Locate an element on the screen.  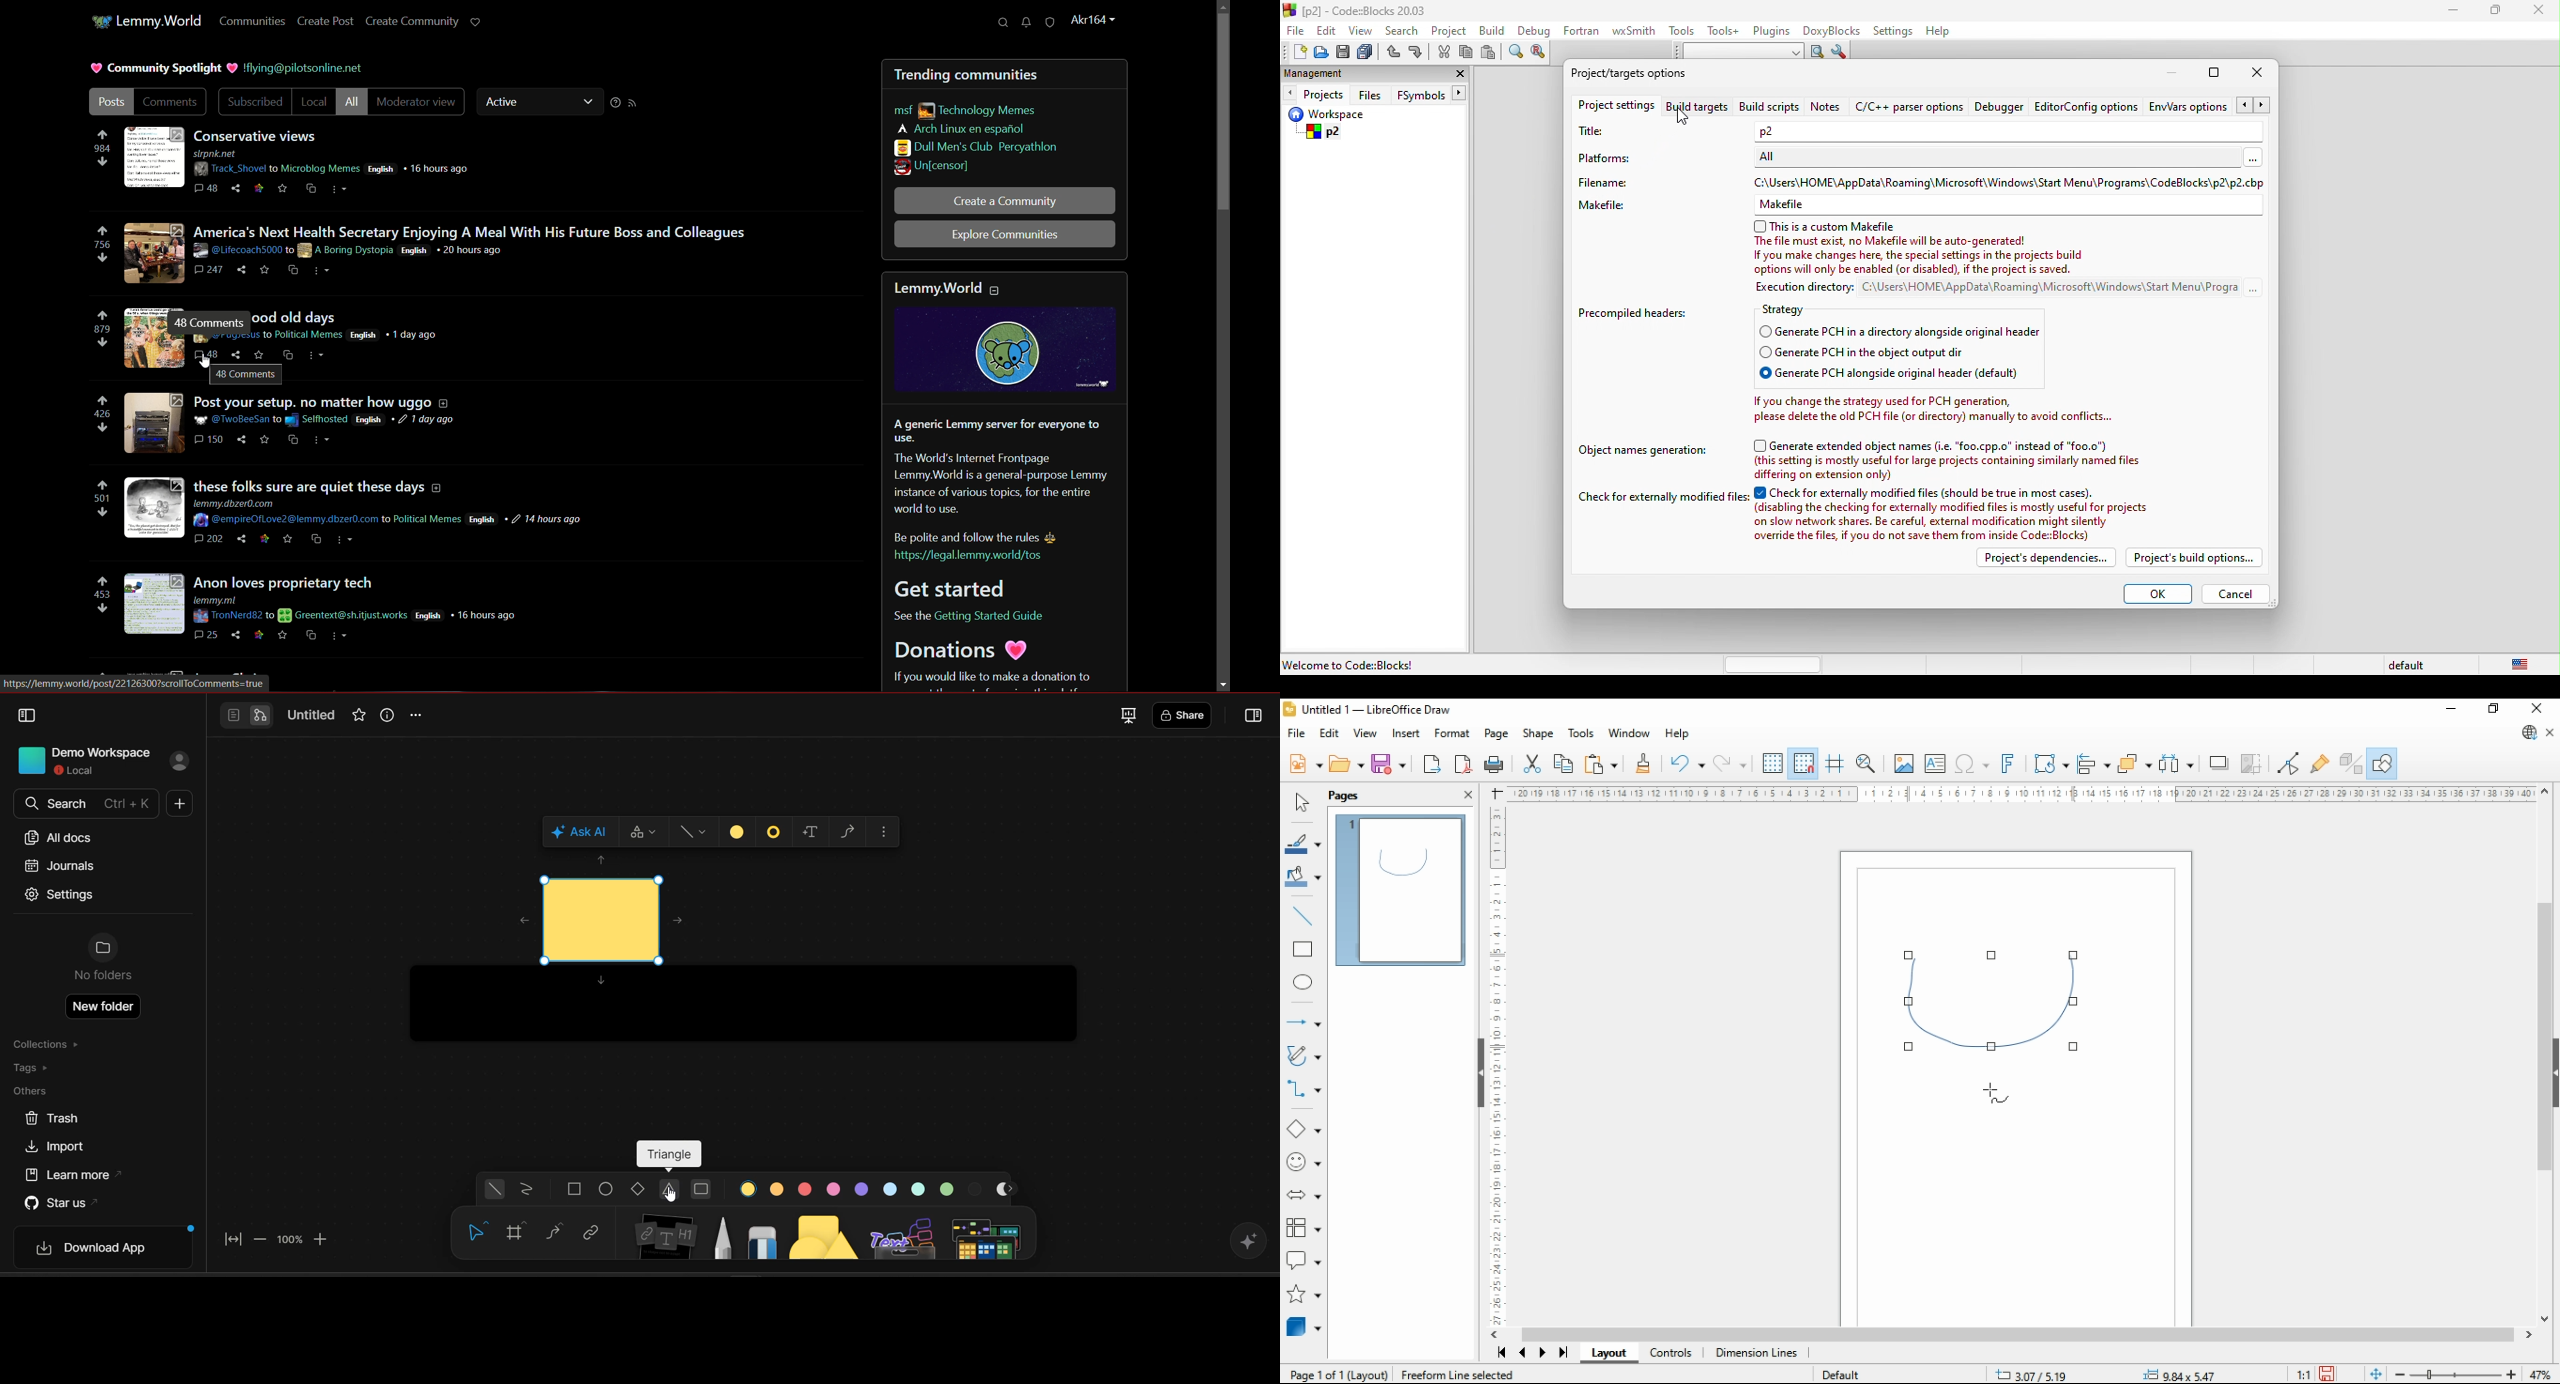
projects build options is located at coordinates (2197, 558).